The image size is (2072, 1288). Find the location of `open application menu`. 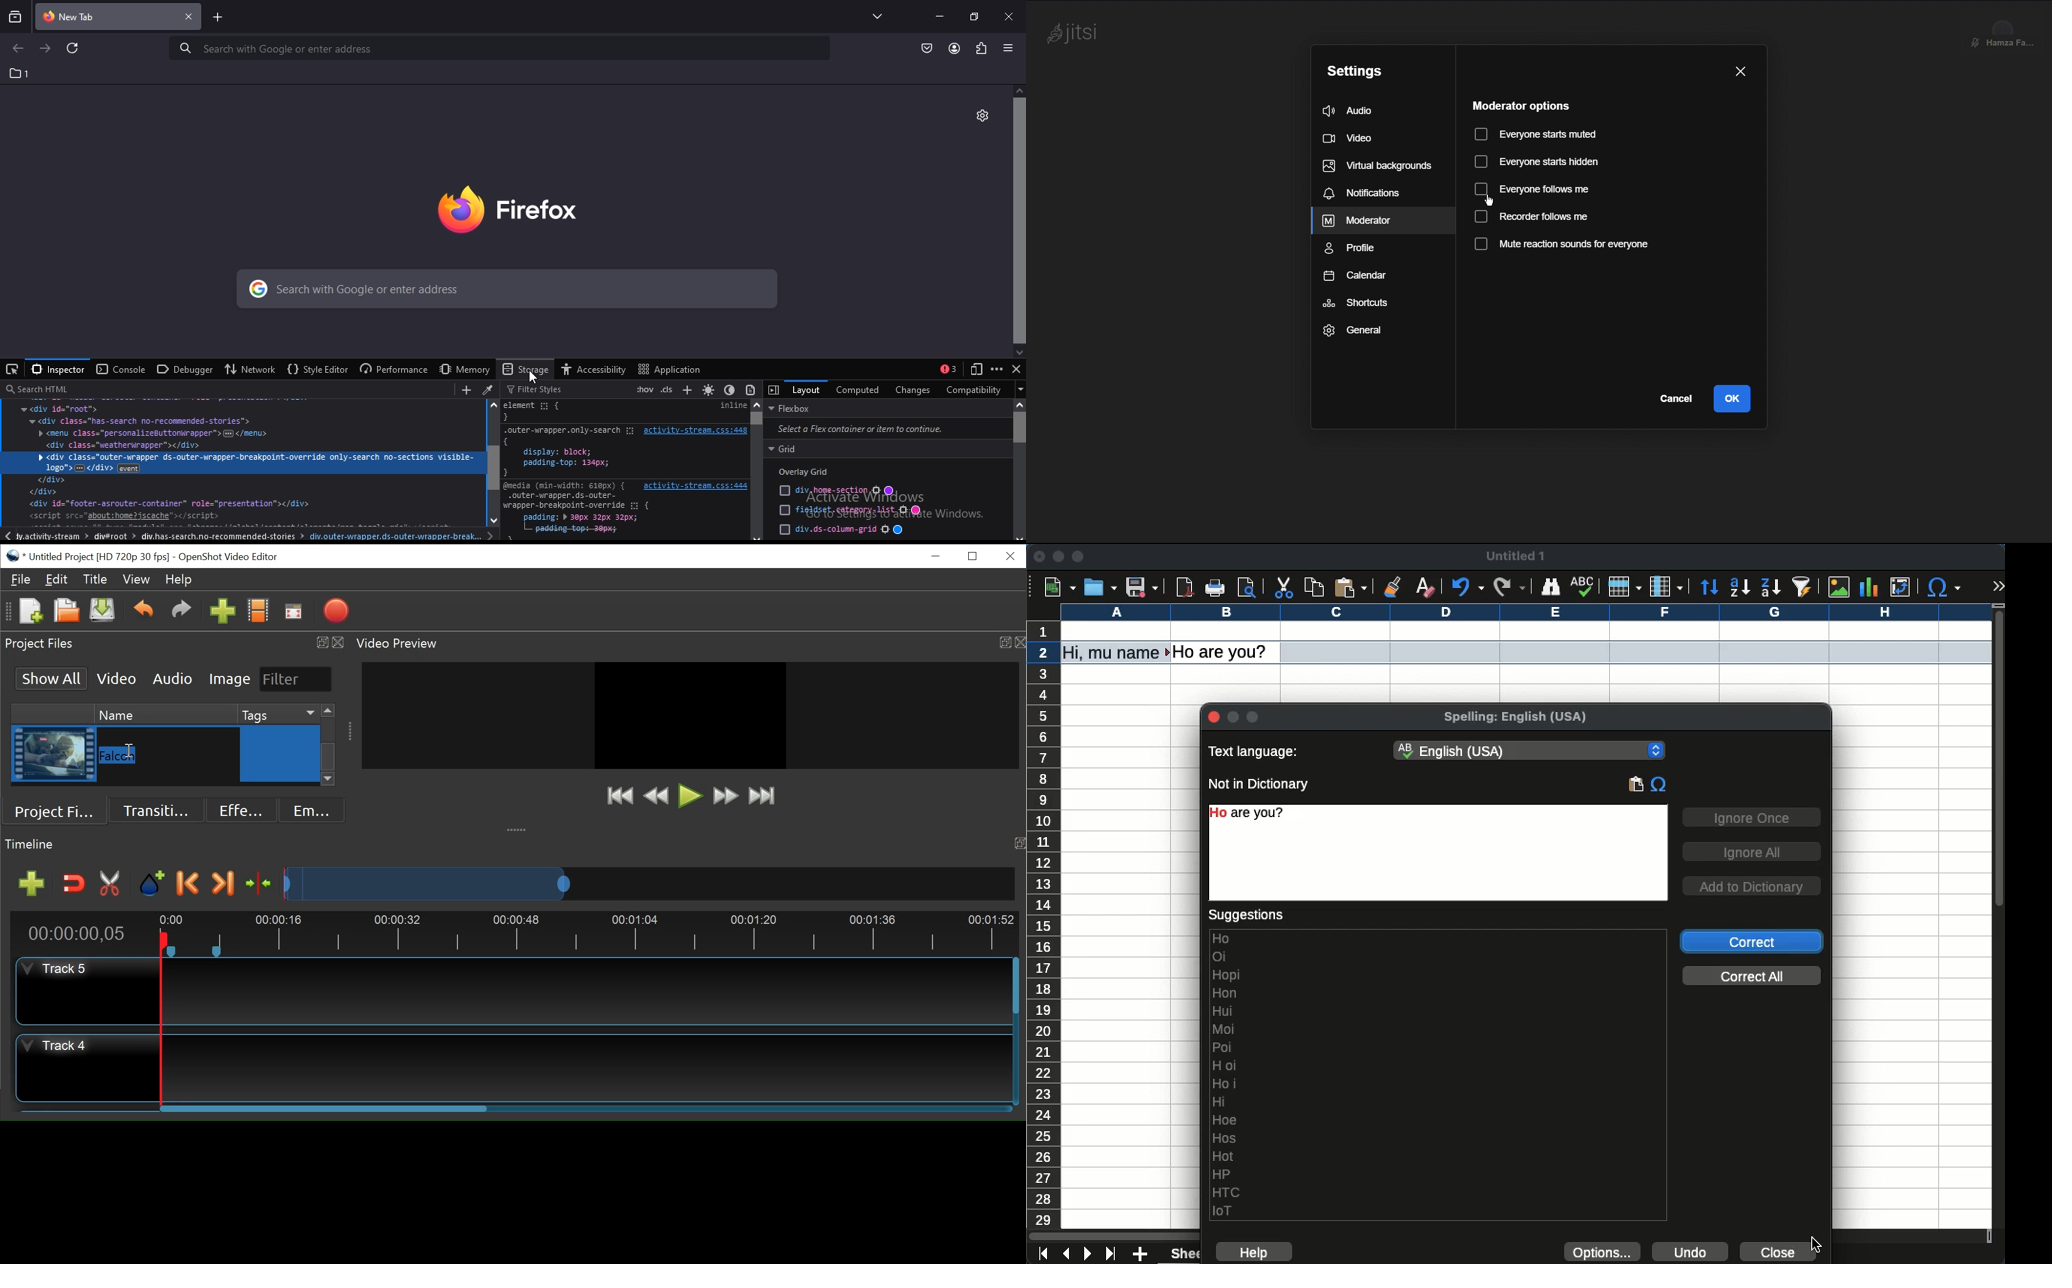

open application menu is located at coordinates (1010, 48).